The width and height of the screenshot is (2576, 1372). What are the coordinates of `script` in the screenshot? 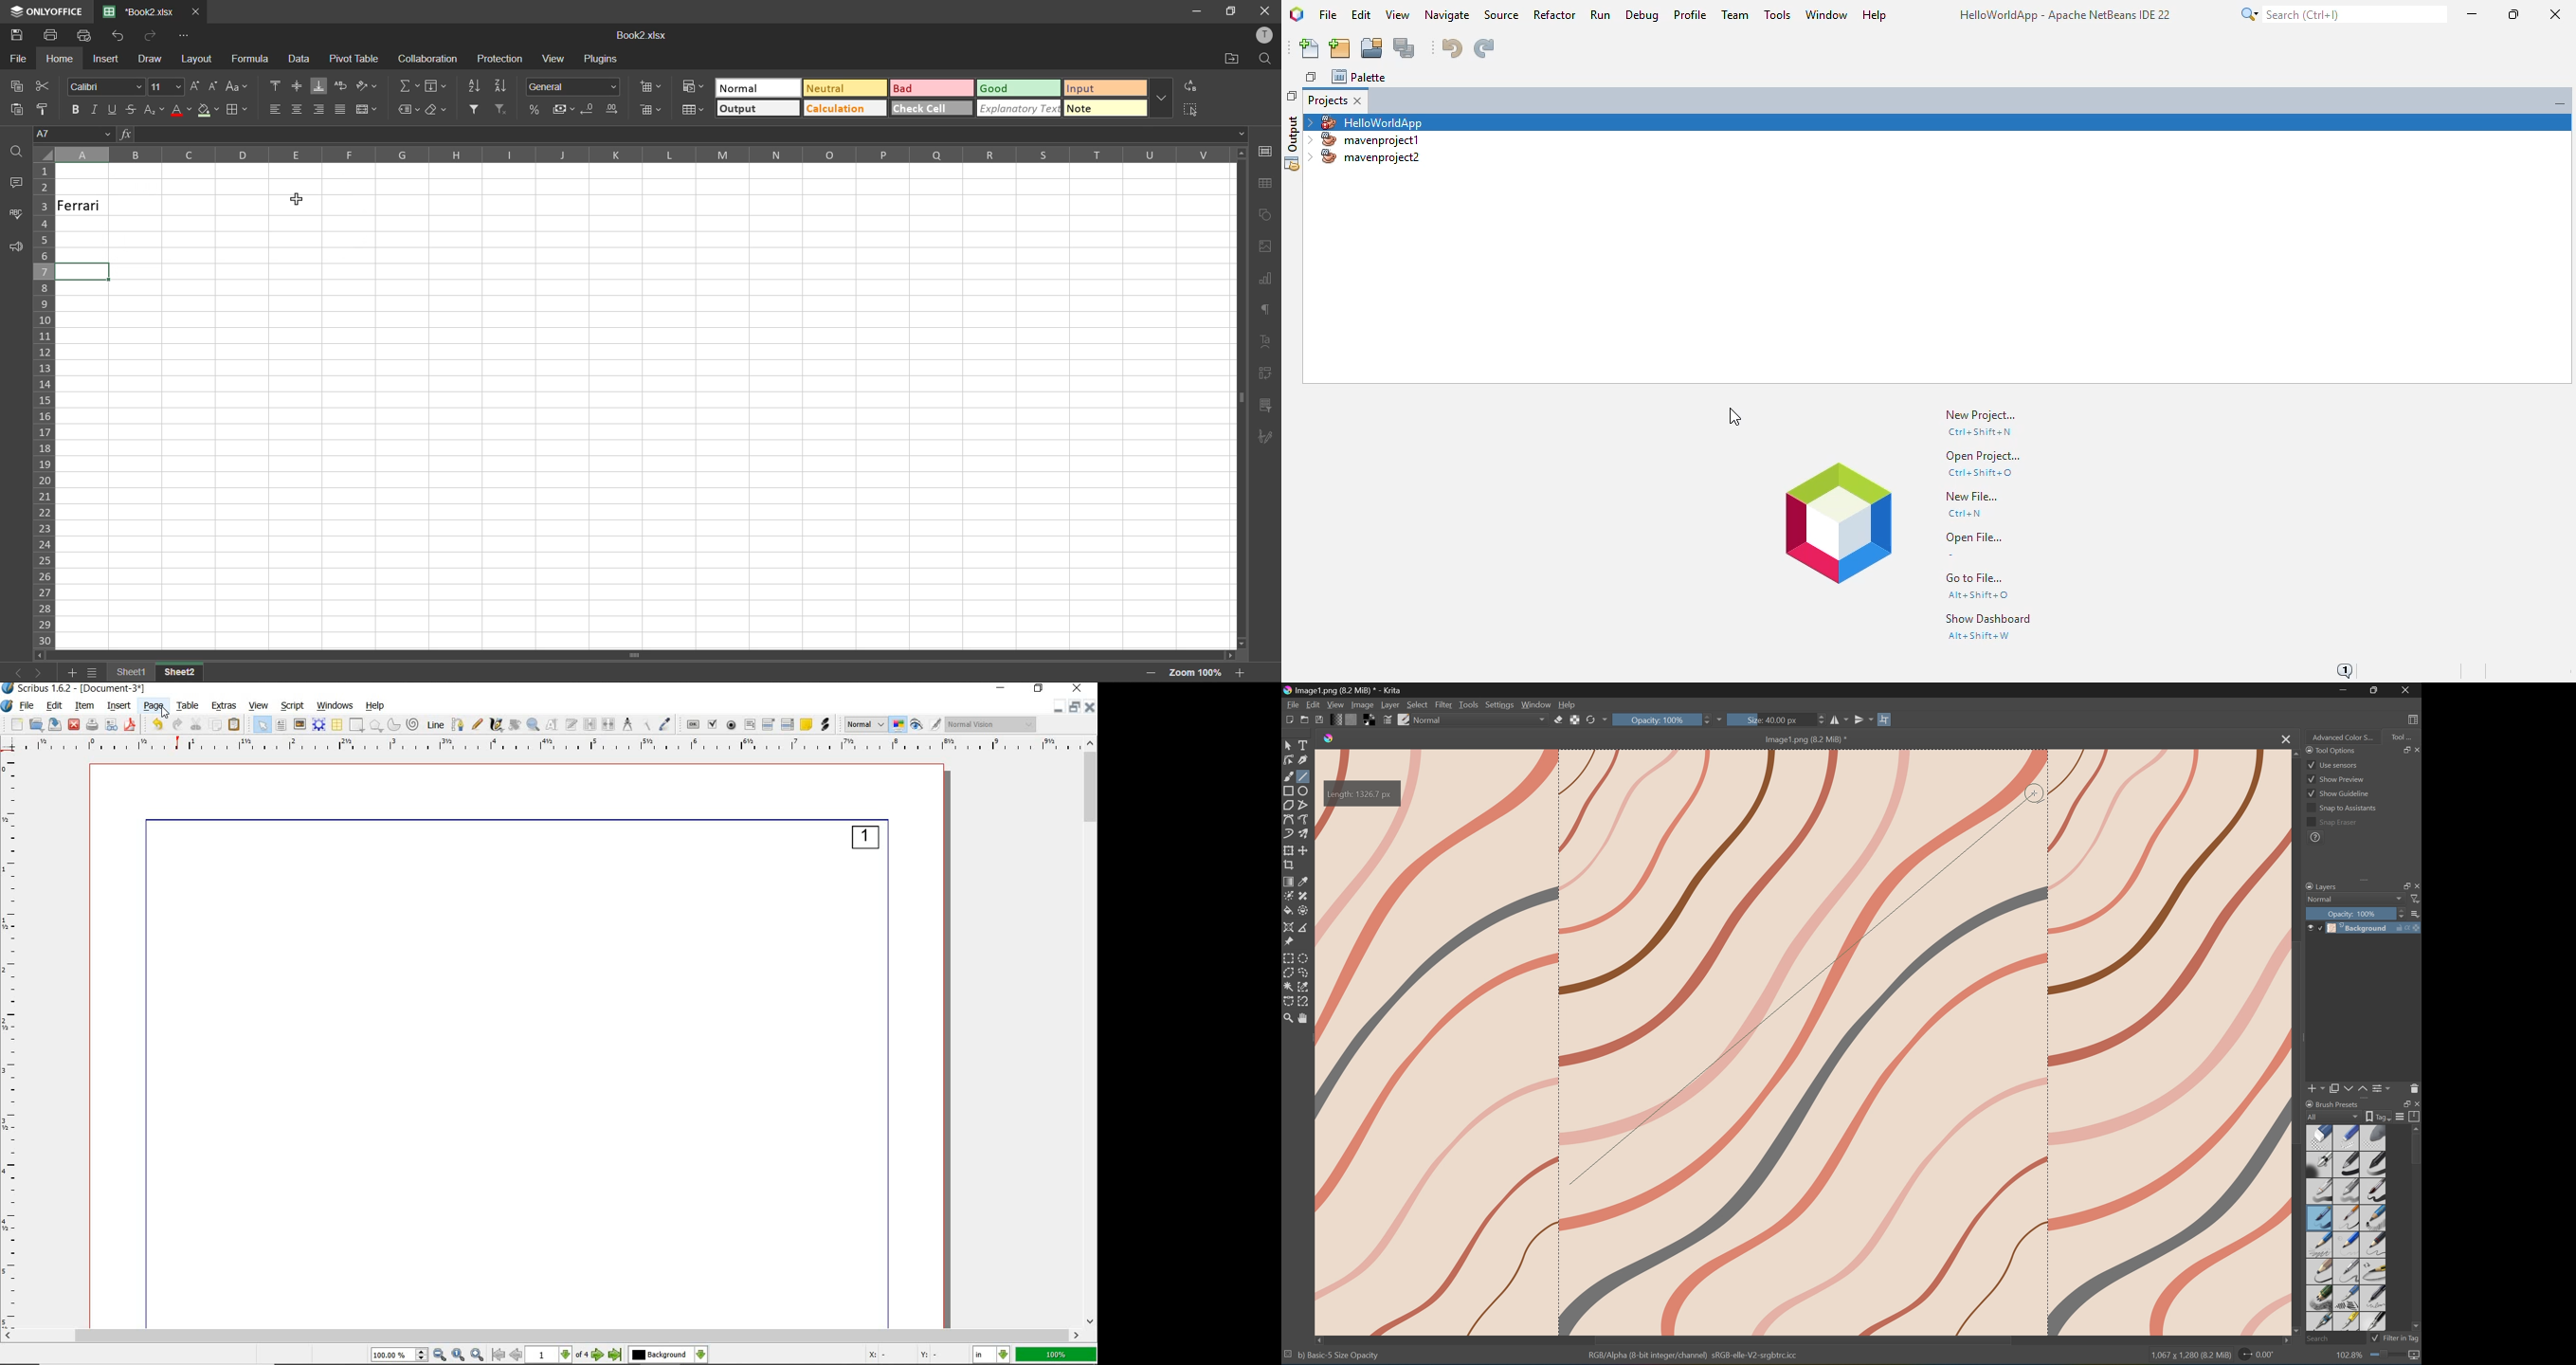 It's located at (292, 707).